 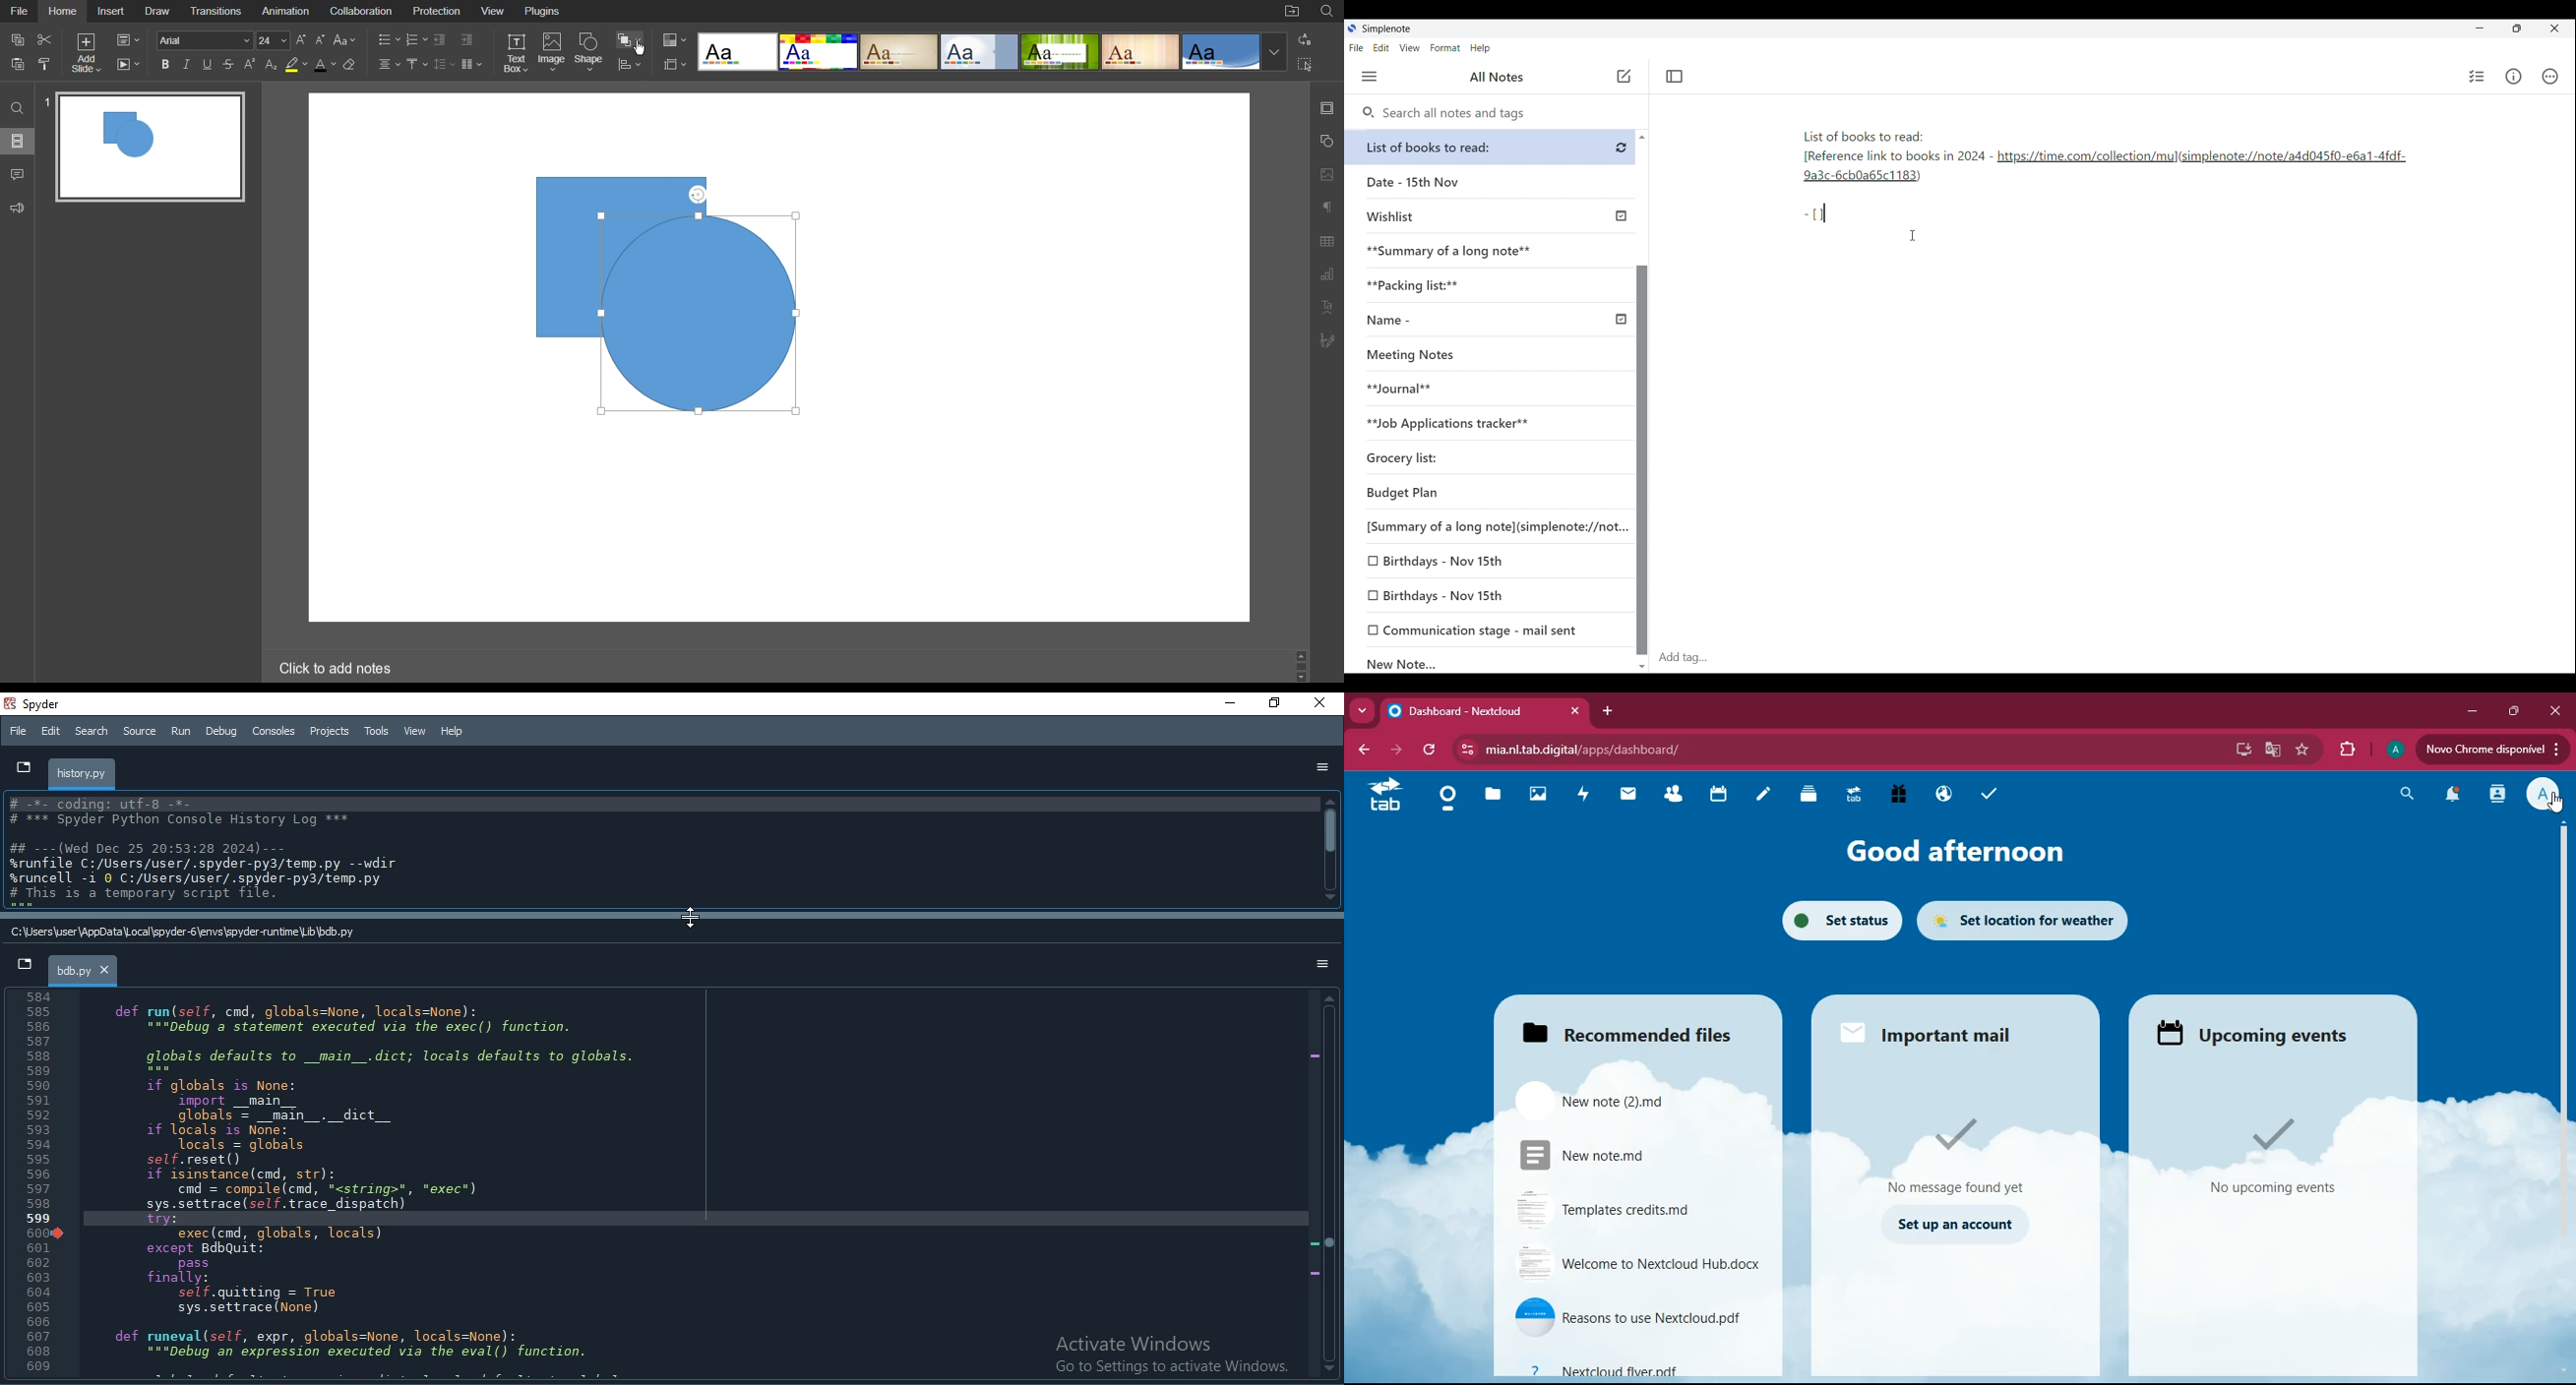 What do you see at coordinates (2510, 712) in the screenshot?
I see `maximize` at bounding box center [2510, 712].